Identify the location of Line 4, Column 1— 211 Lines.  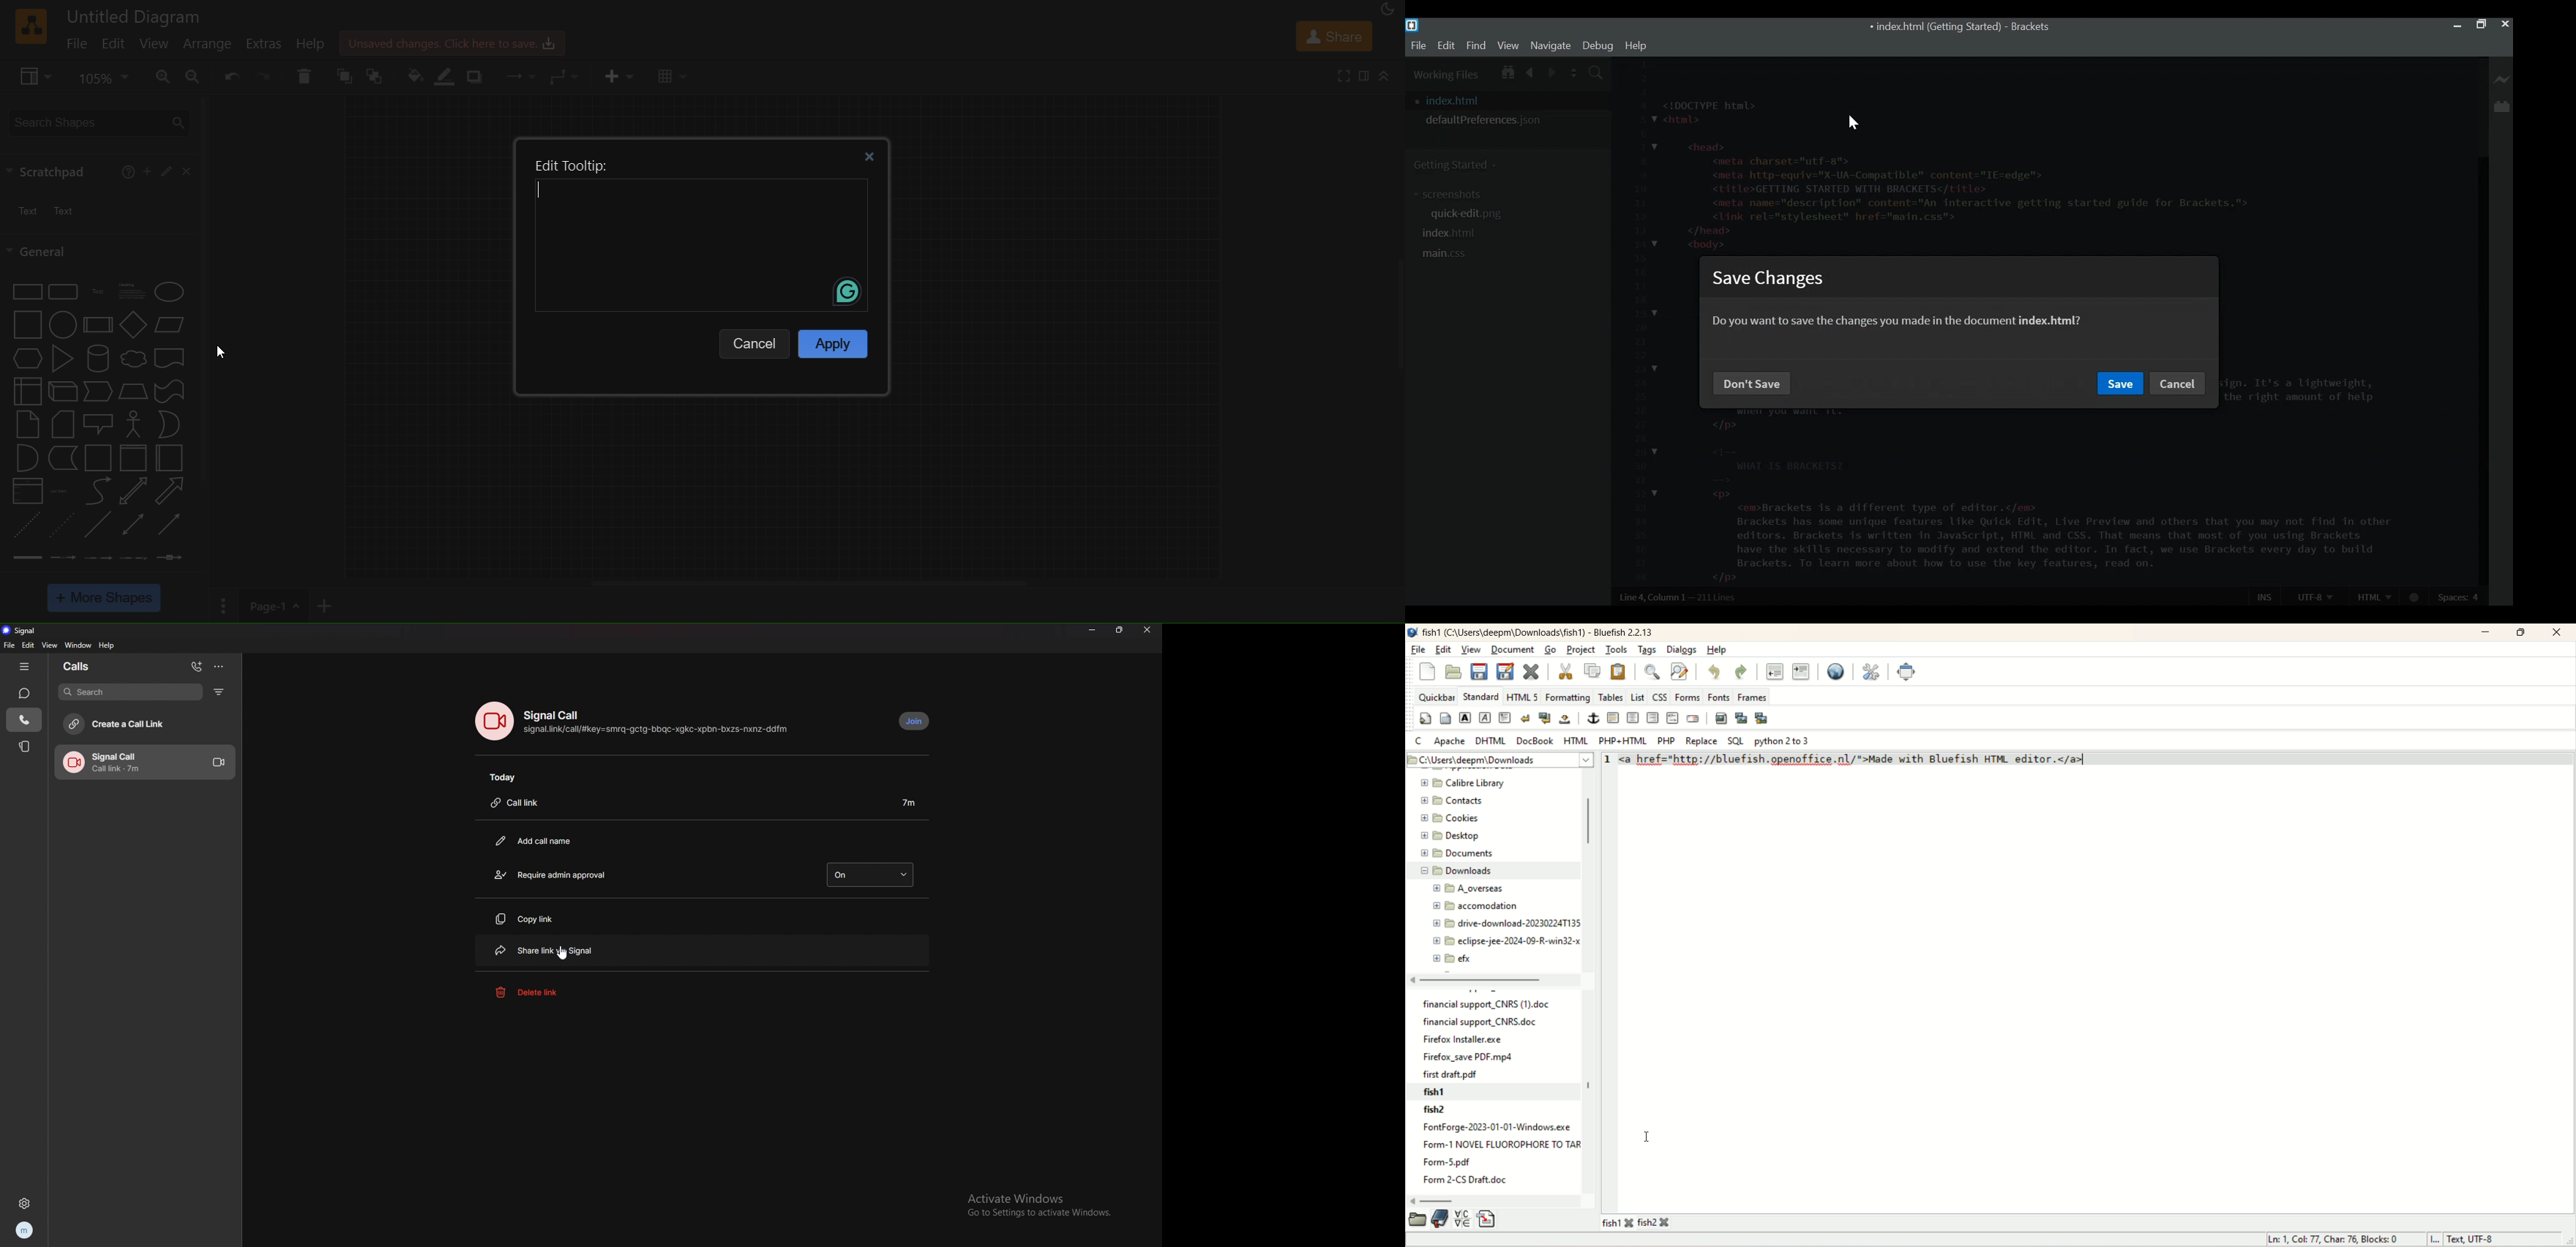
(1679, 597).